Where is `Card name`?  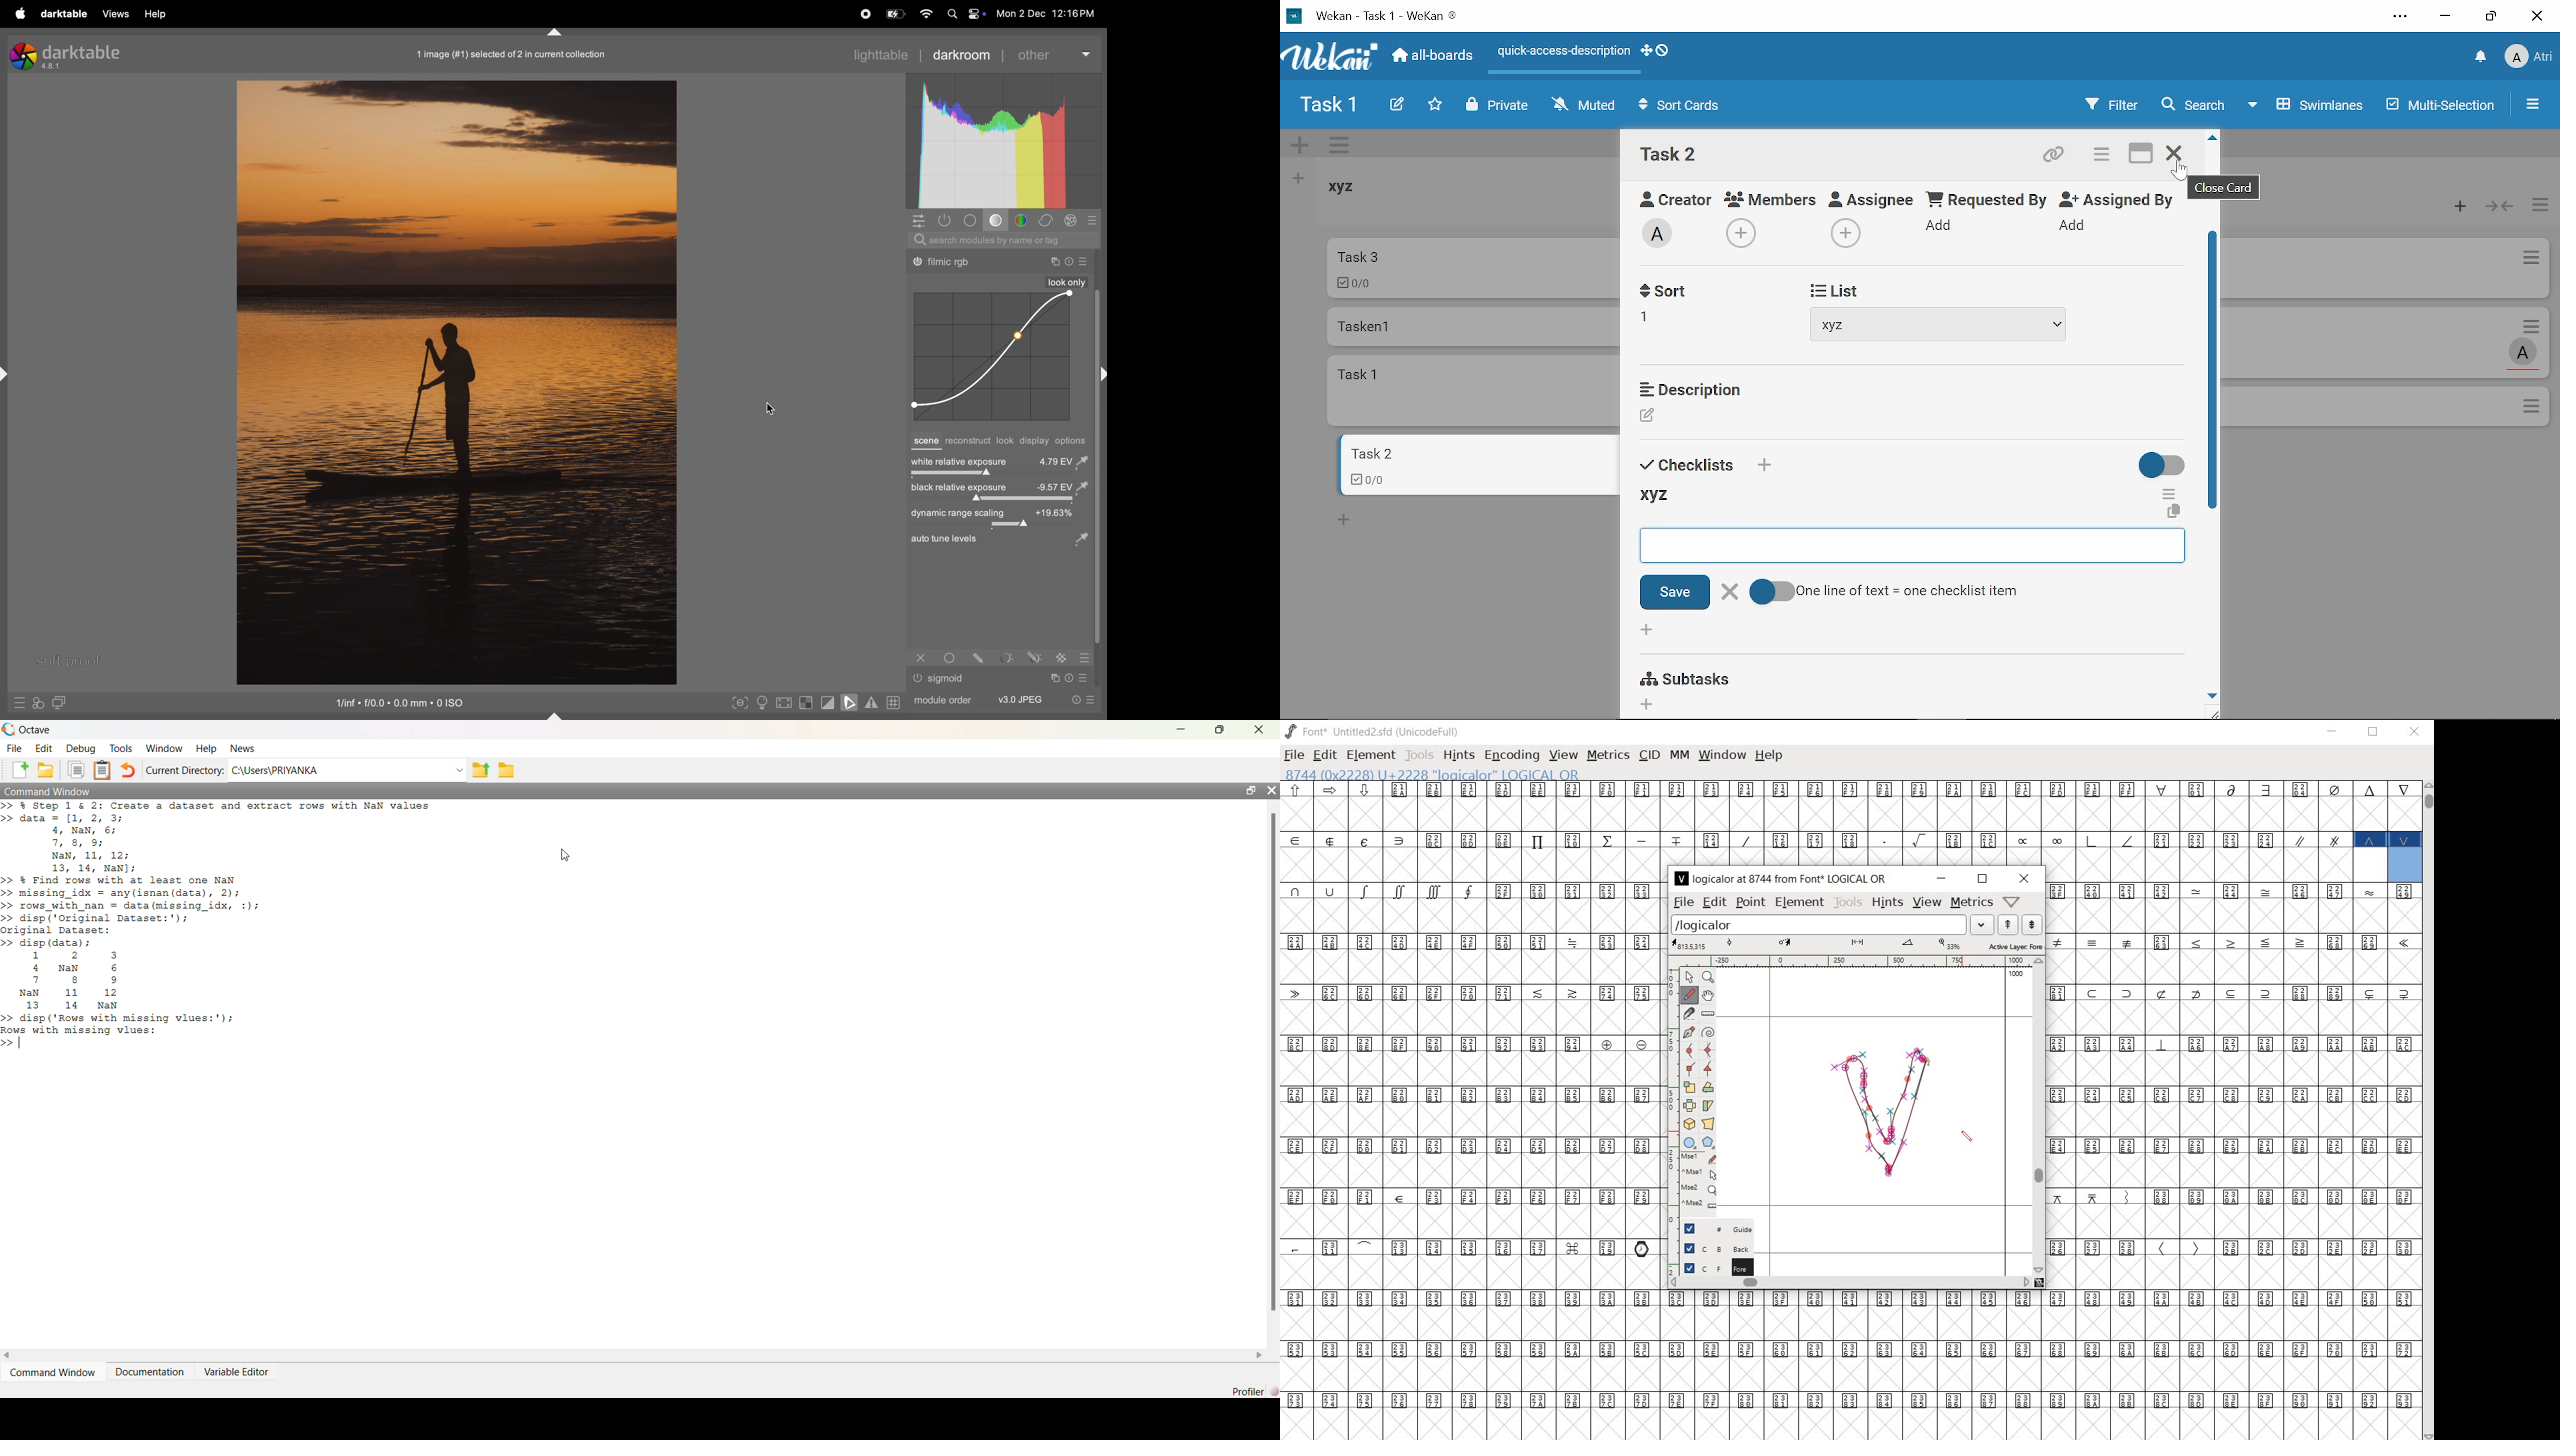 Card name is located at coordinates (1669, 154).